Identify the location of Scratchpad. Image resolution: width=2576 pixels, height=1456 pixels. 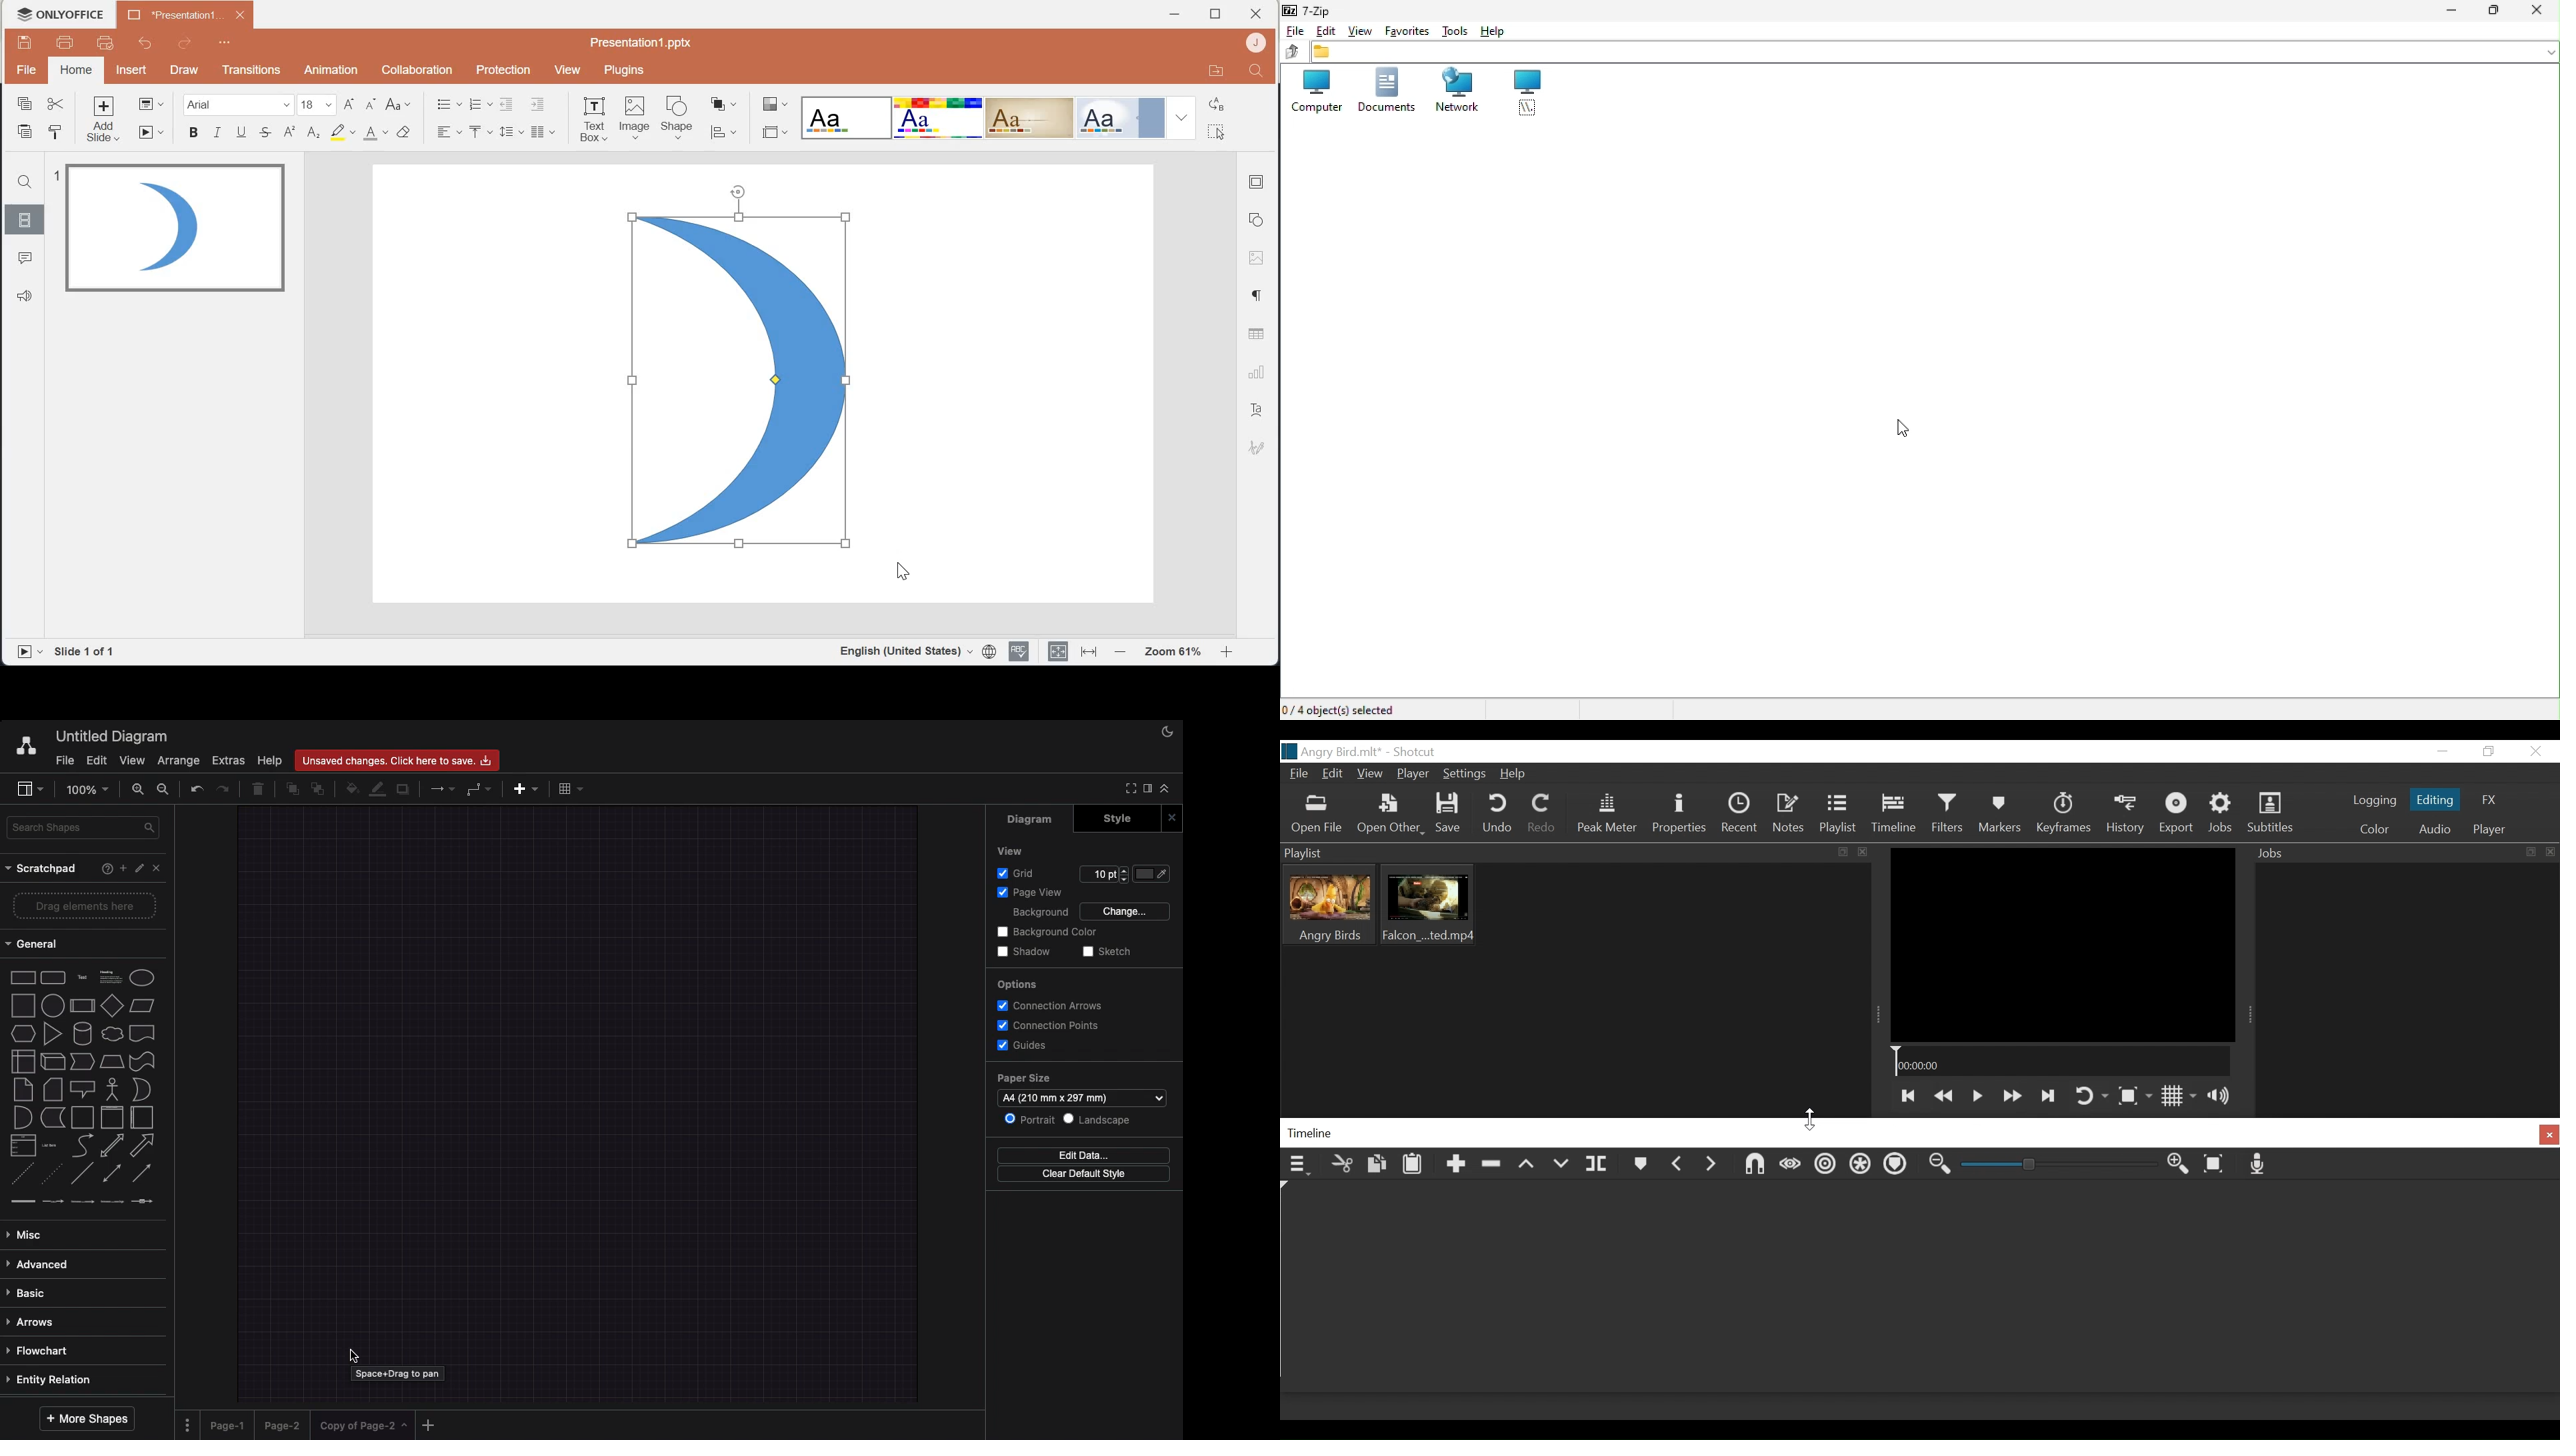
(44, 870).